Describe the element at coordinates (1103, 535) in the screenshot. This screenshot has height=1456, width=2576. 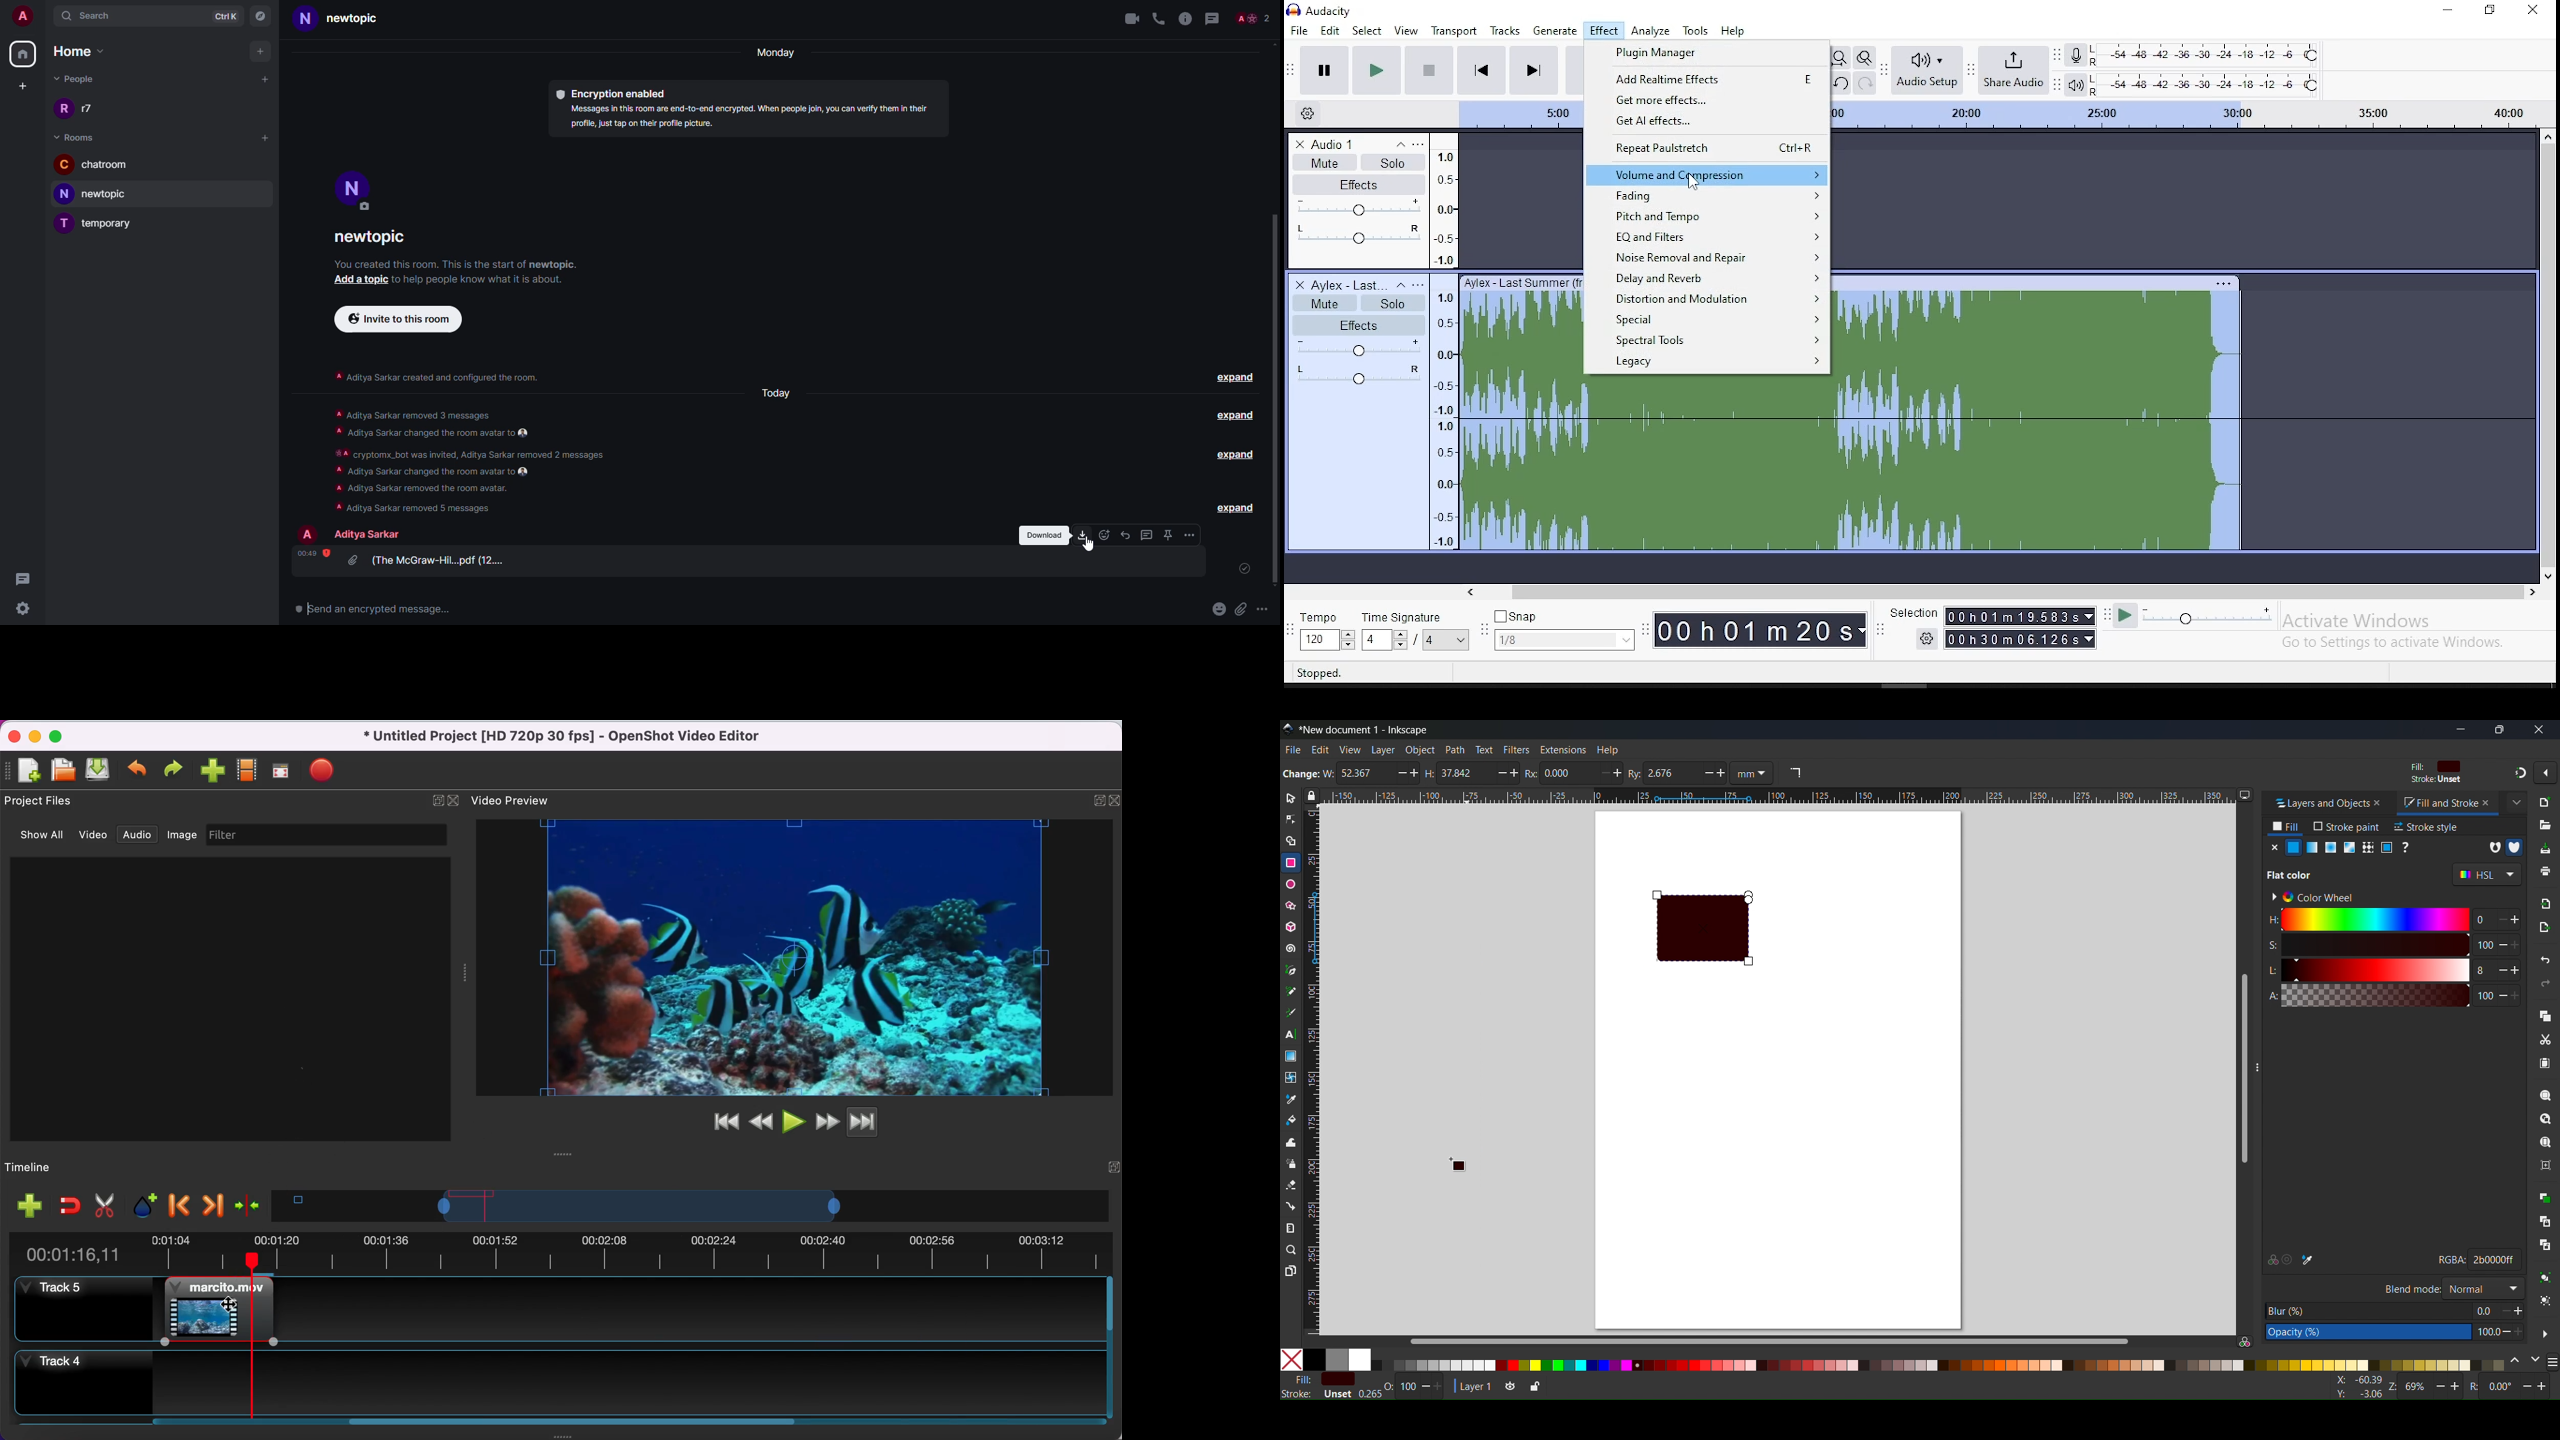
I see `react` at that location.